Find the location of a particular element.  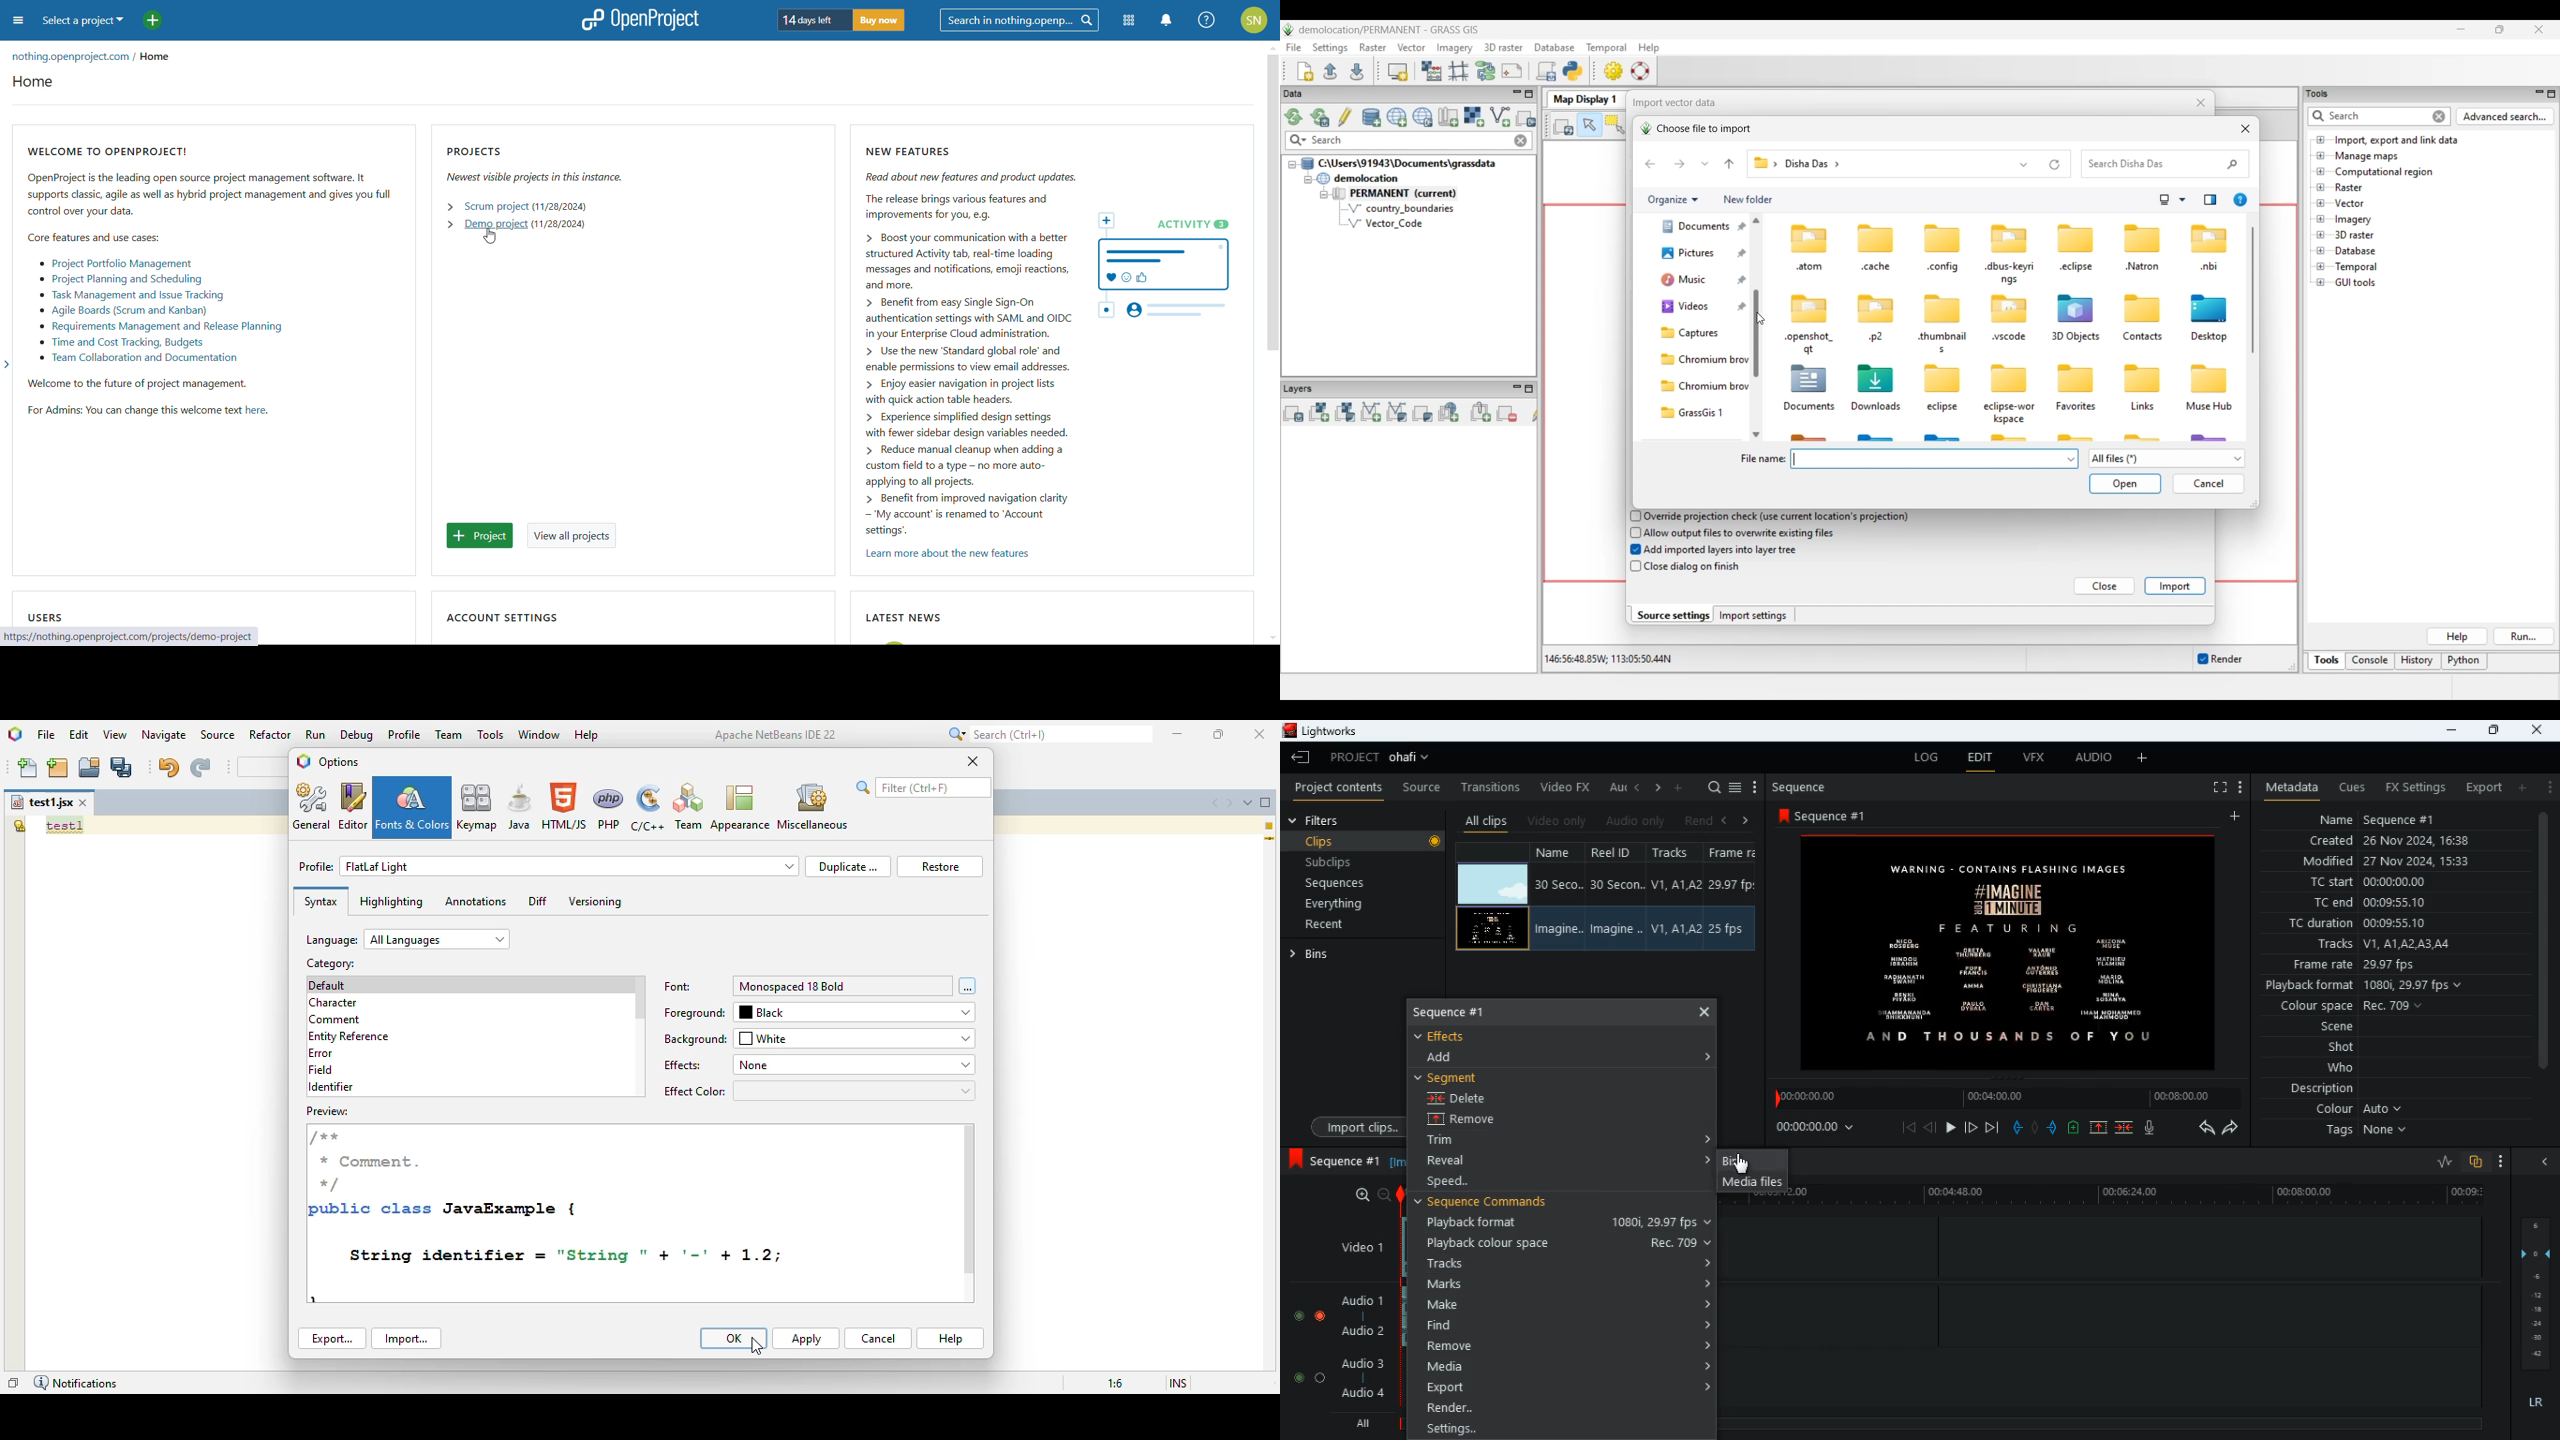

home is located at coordinates (165, 56).